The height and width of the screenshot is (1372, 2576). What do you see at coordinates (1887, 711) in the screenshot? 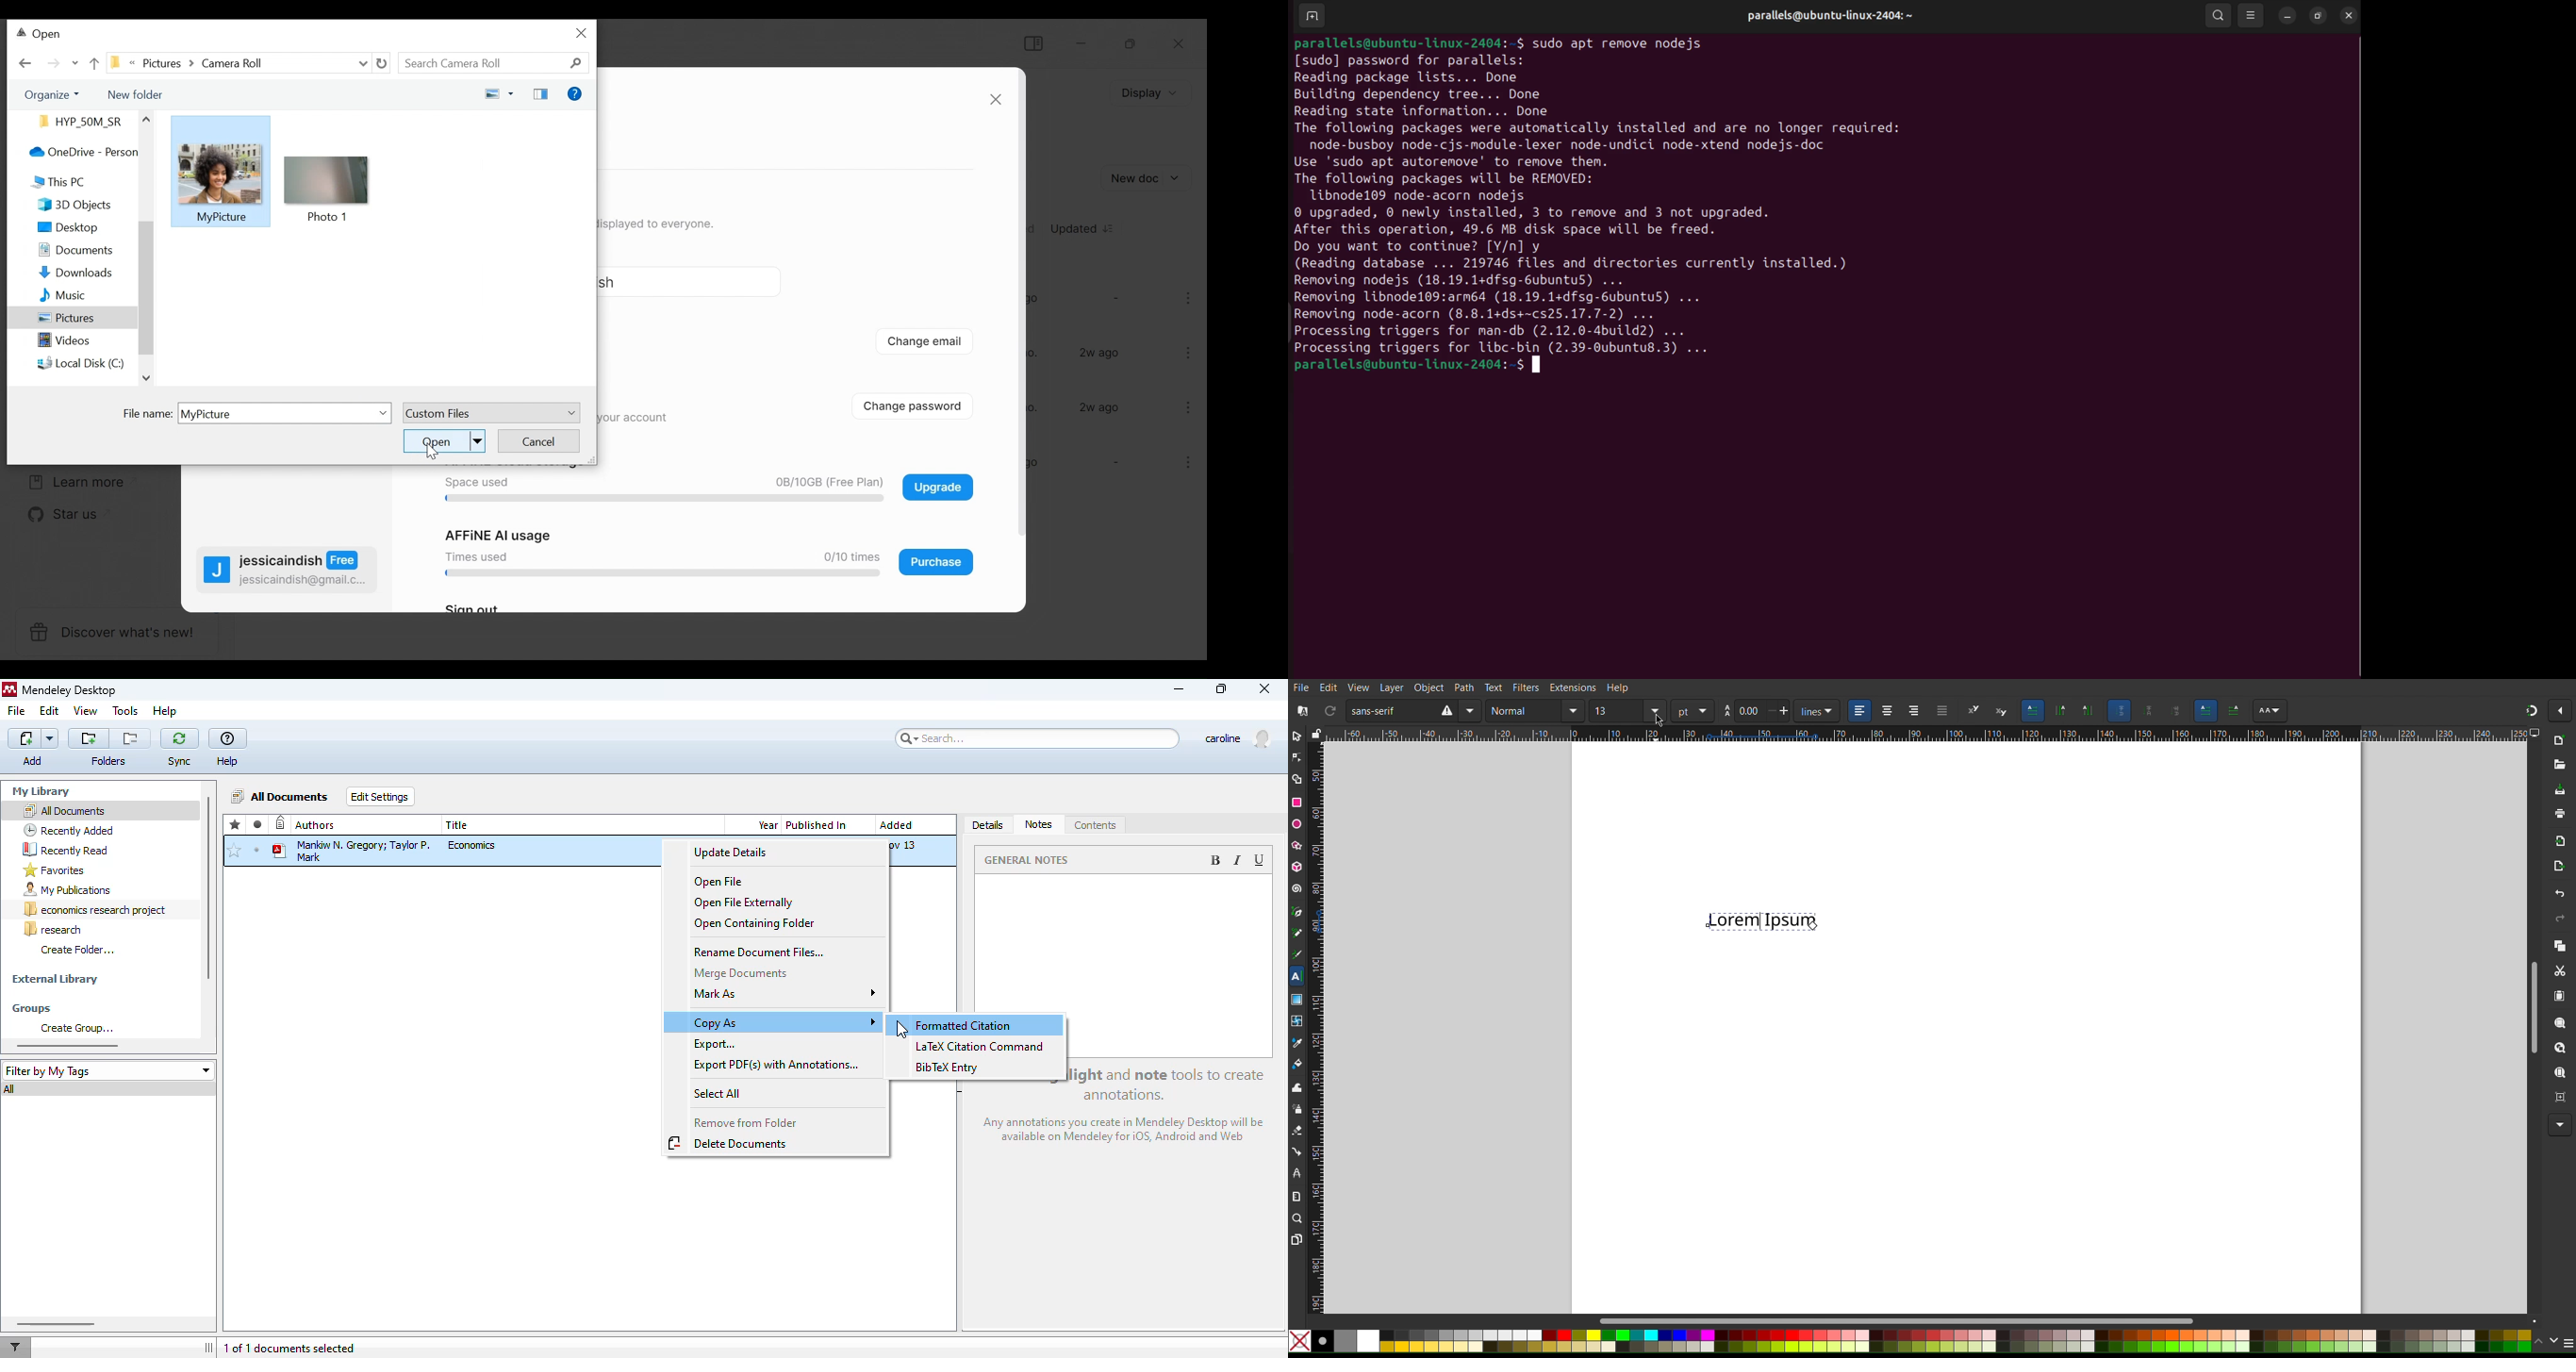
I see `center align` at bounding box center [1887, 711].